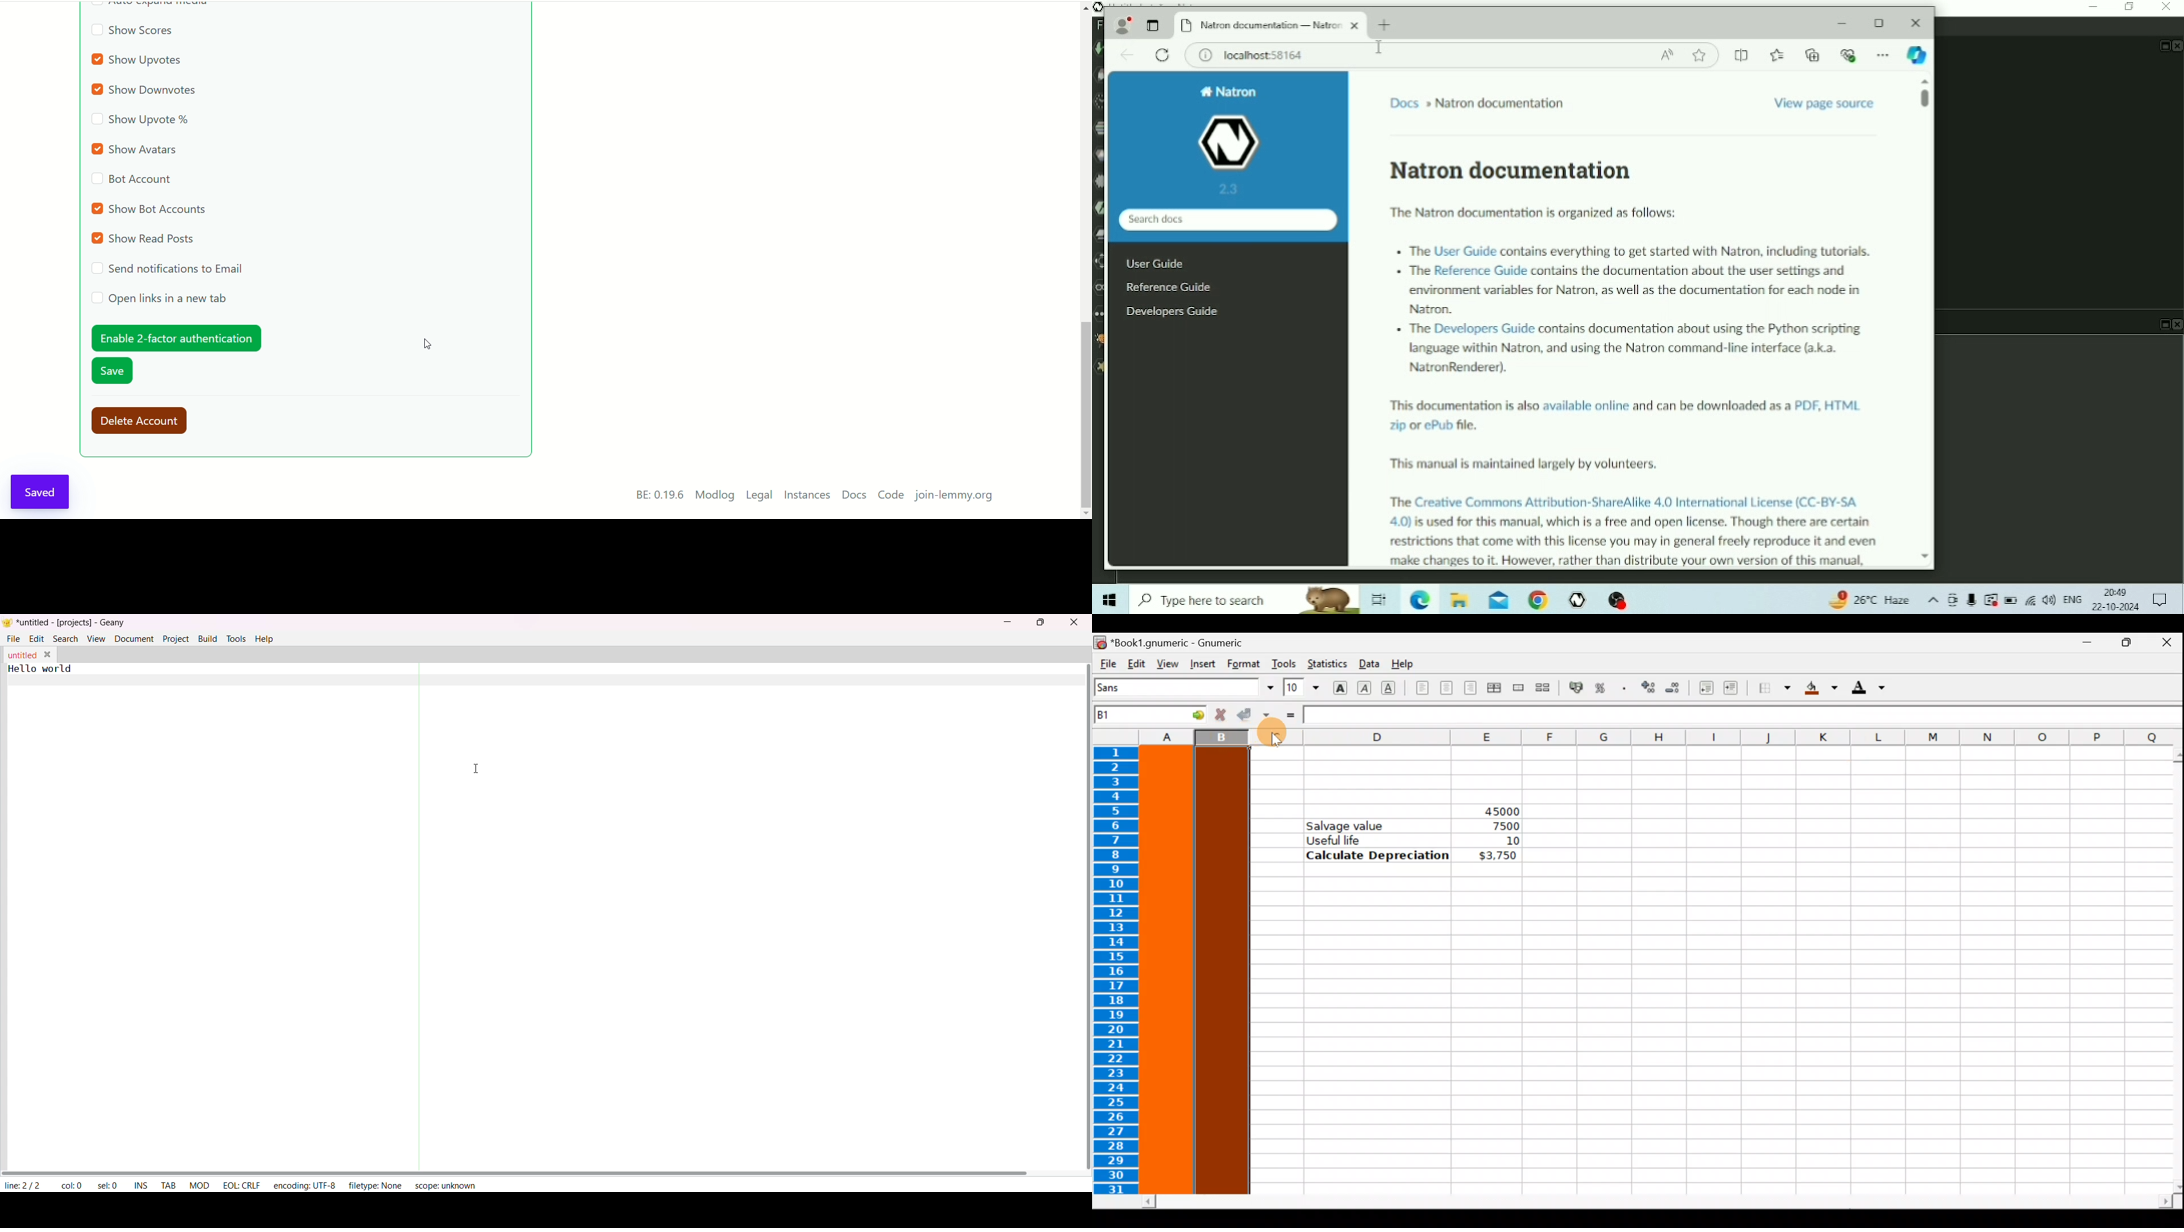 This screenshot has width=2184, height=1232. What do you see at coordinates (1703, 688) in the screenshot?
I see `Decrease indent, align contents to the left` at bounding box center [1703, 688].